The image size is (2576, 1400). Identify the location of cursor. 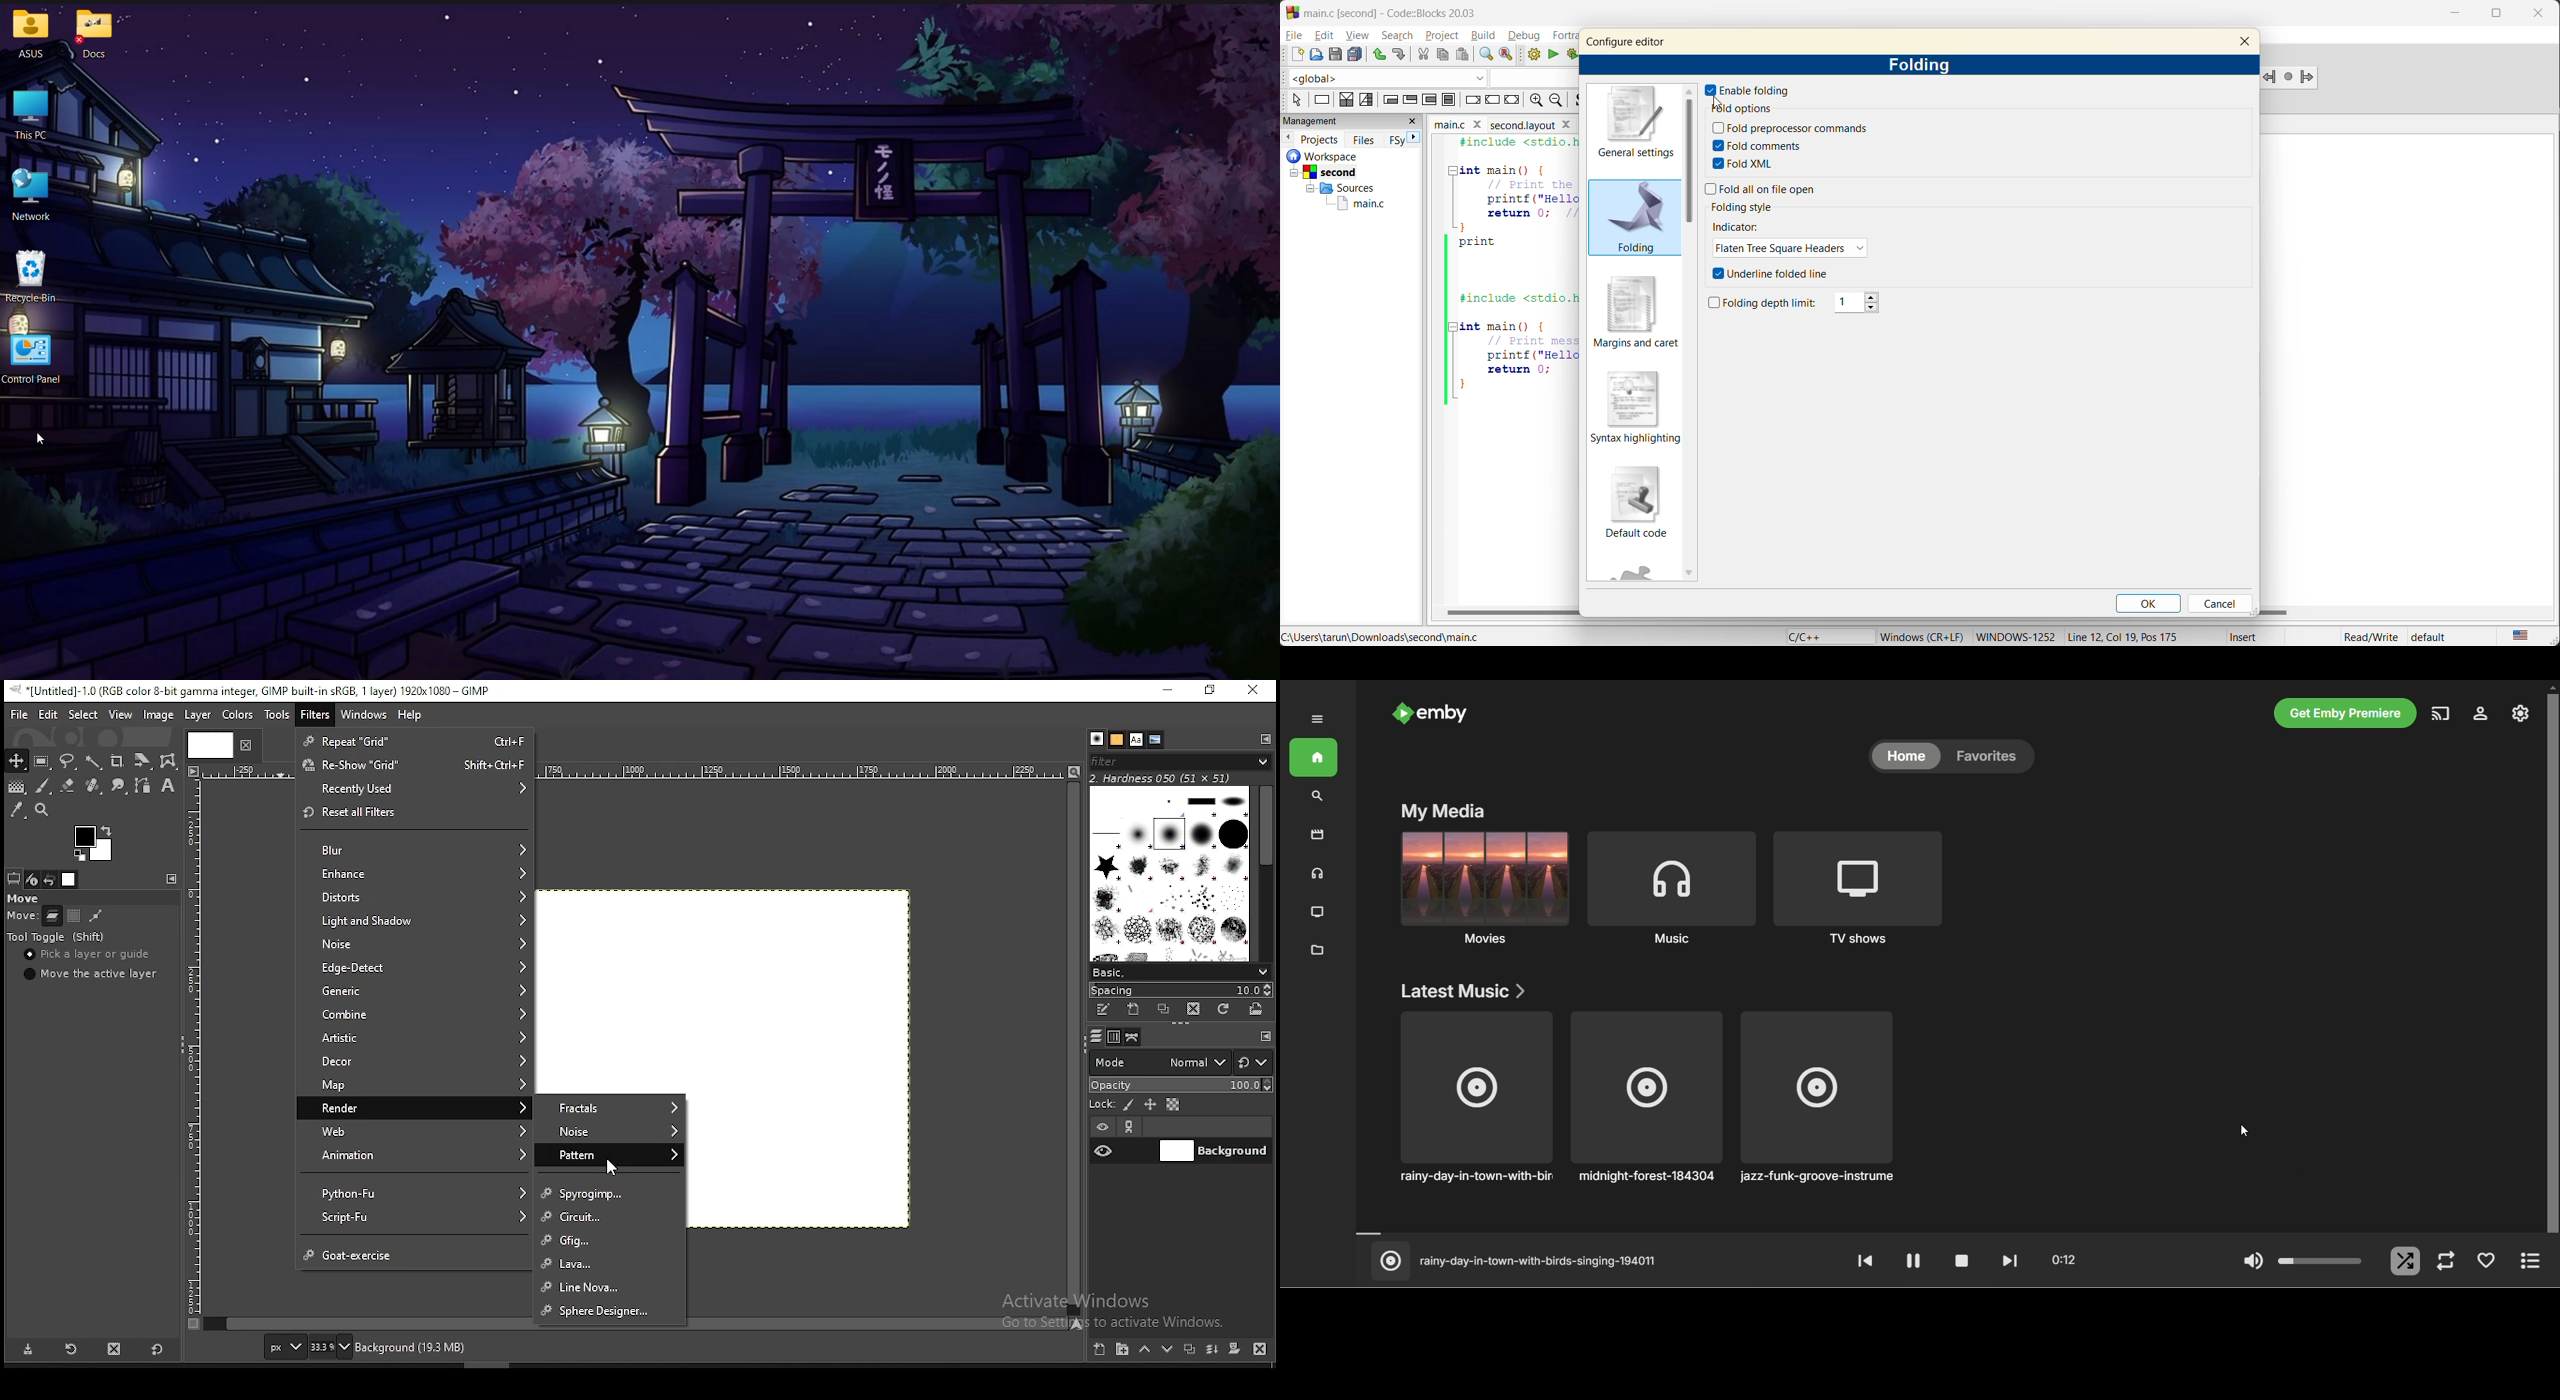
(41, 440).